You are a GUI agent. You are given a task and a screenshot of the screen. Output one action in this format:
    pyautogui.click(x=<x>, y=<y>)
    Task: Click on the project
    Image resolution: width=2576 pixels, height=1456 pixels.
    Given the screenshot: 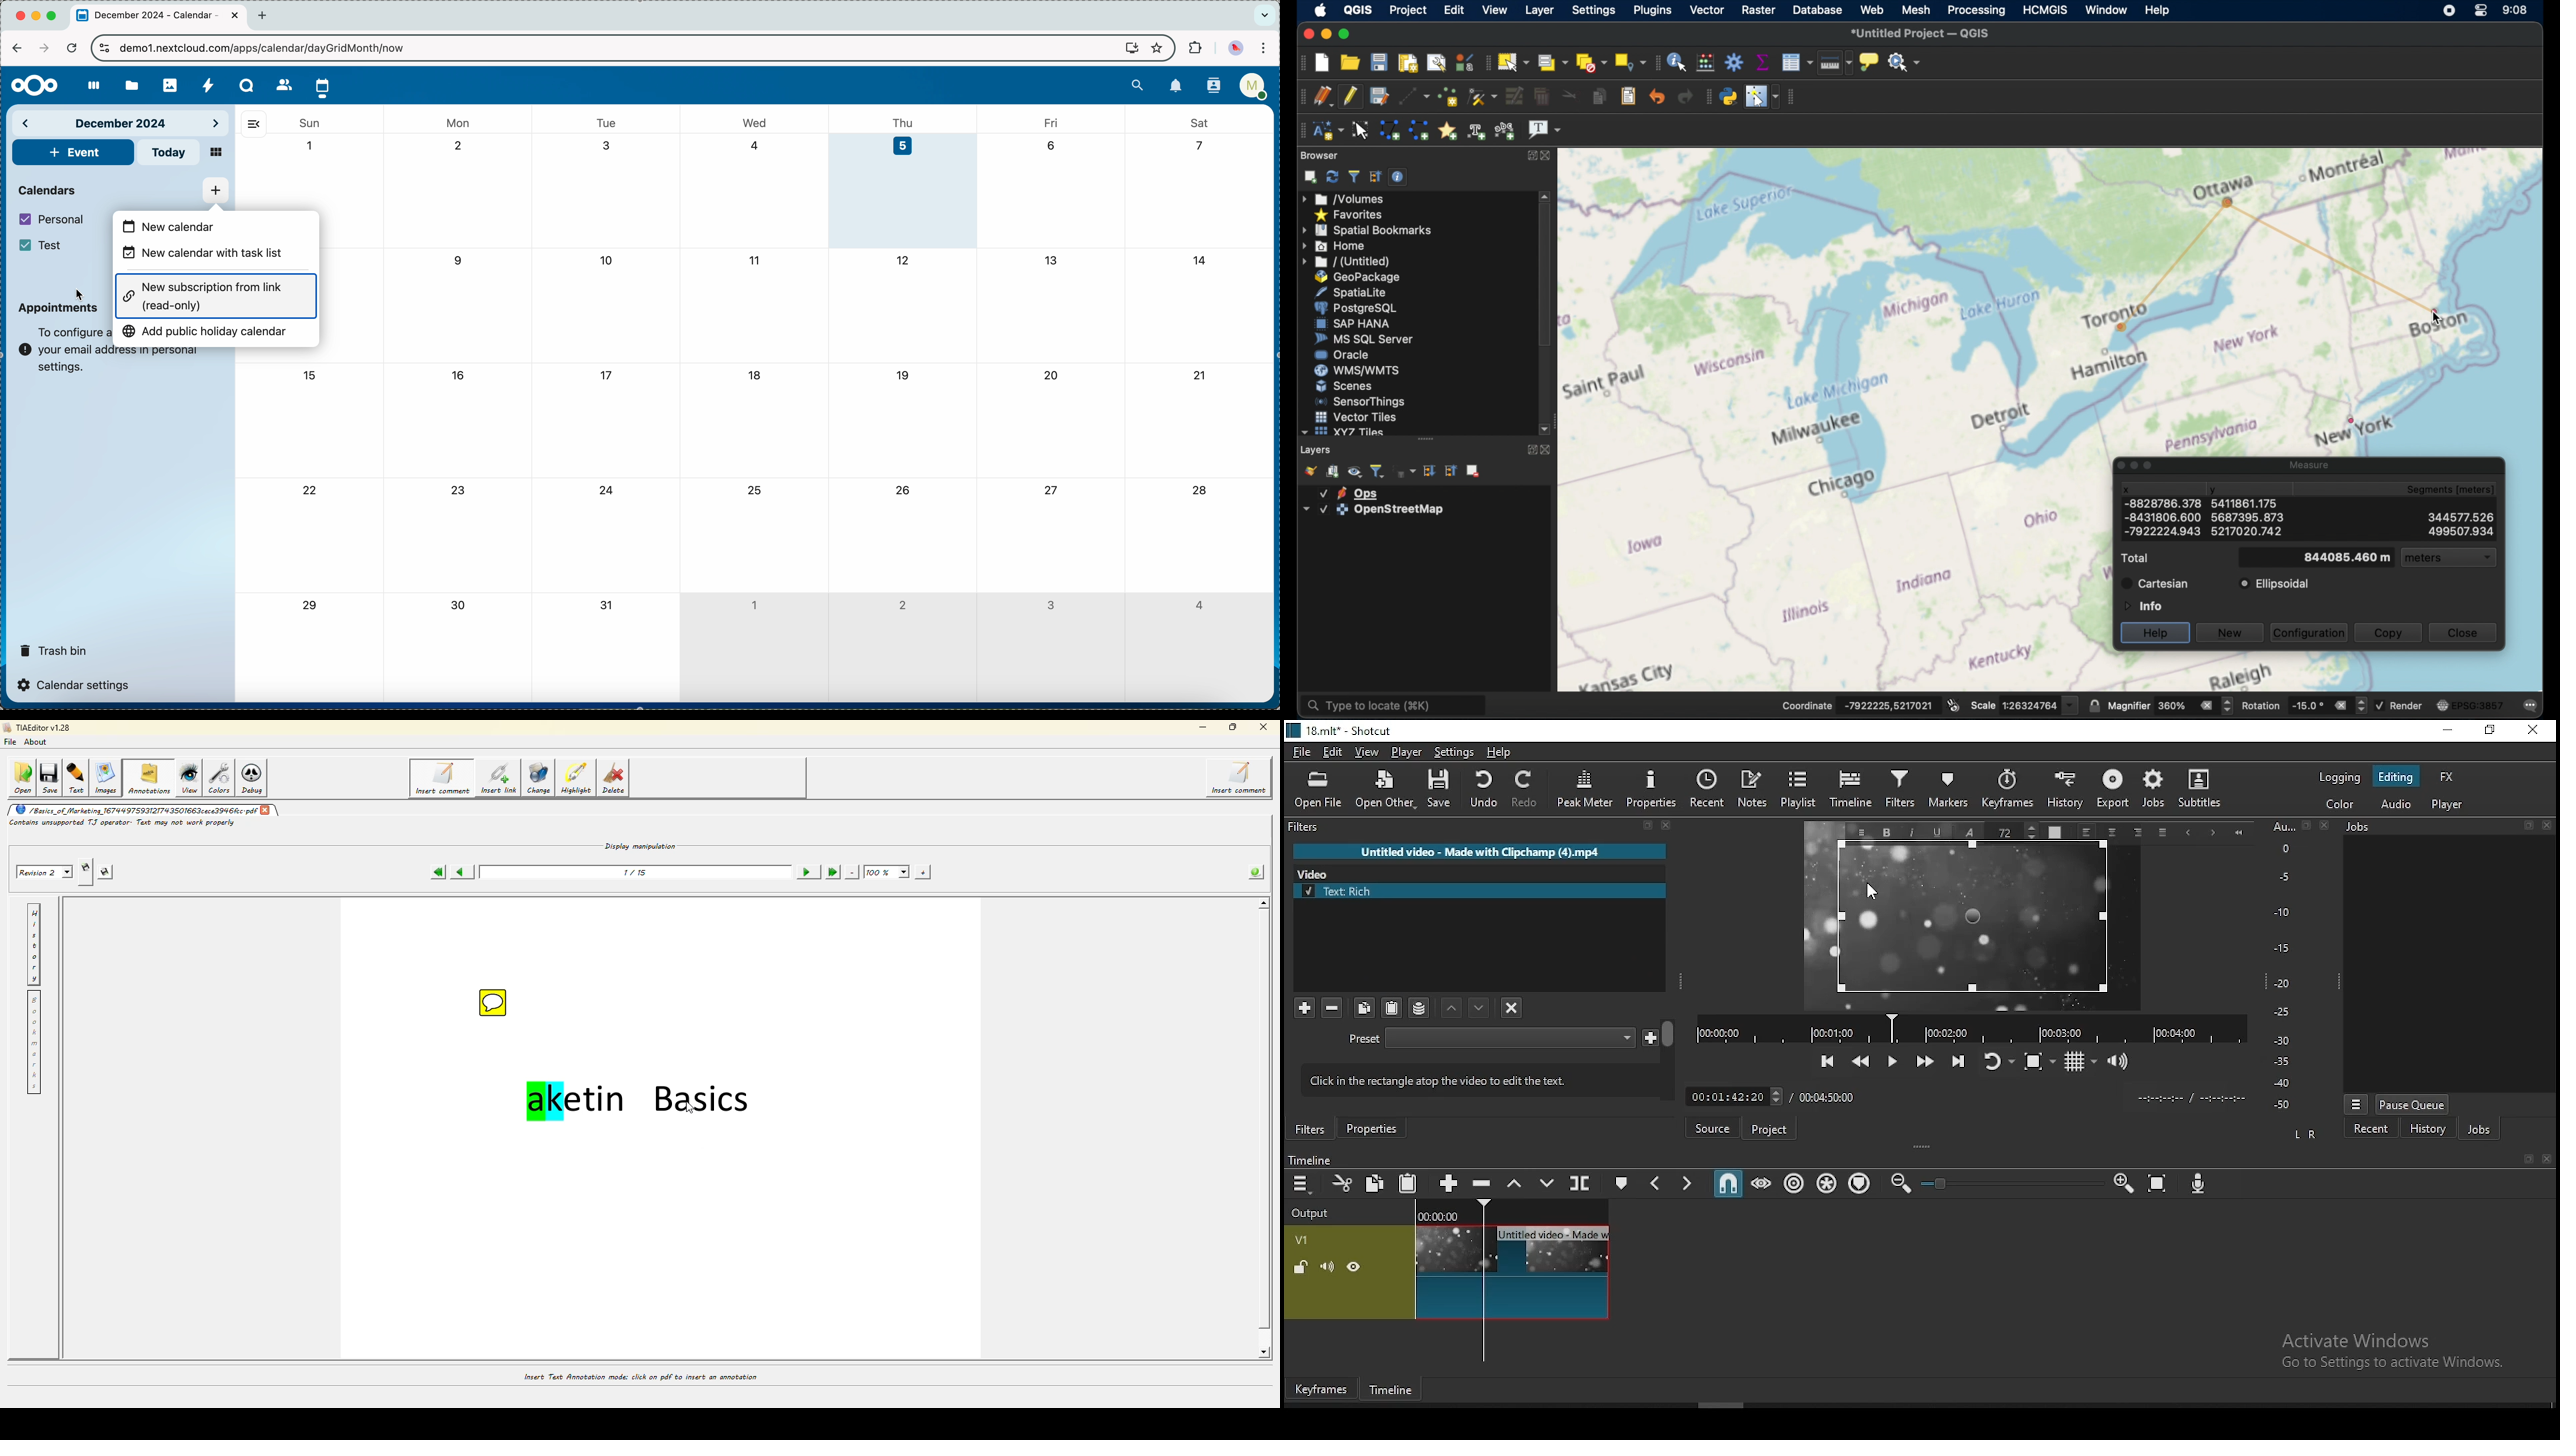 What is the action you would take?
    pyautogui.click(x=1409, y=9)
    